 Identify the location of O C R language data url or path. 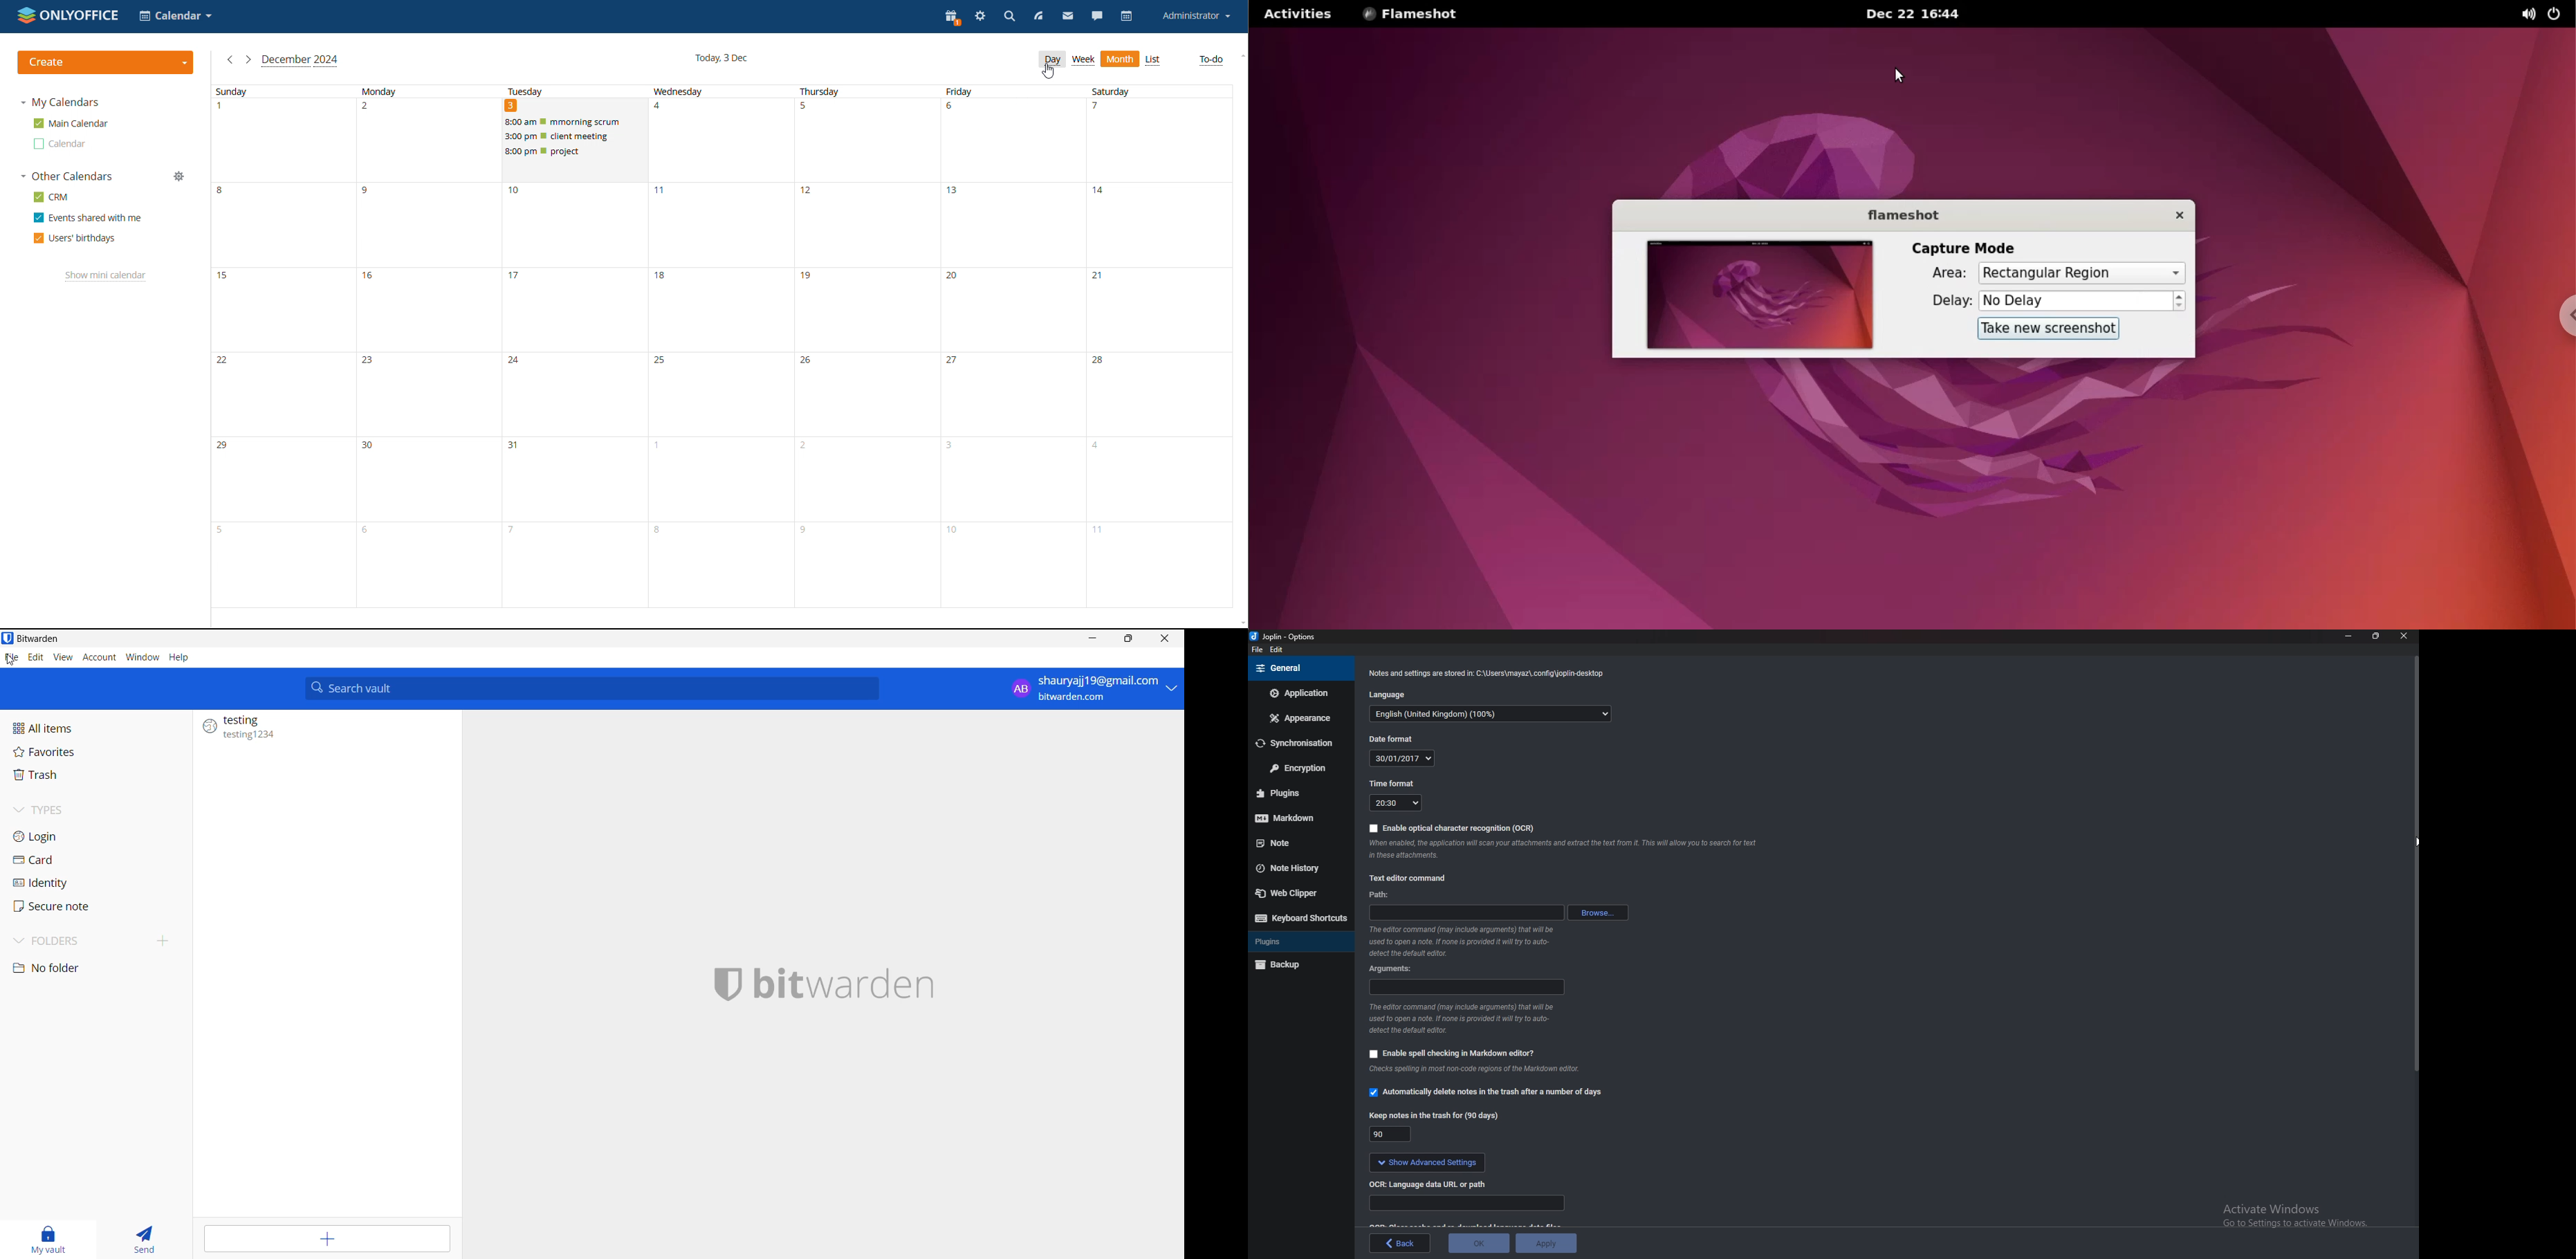
(1435, 1184).